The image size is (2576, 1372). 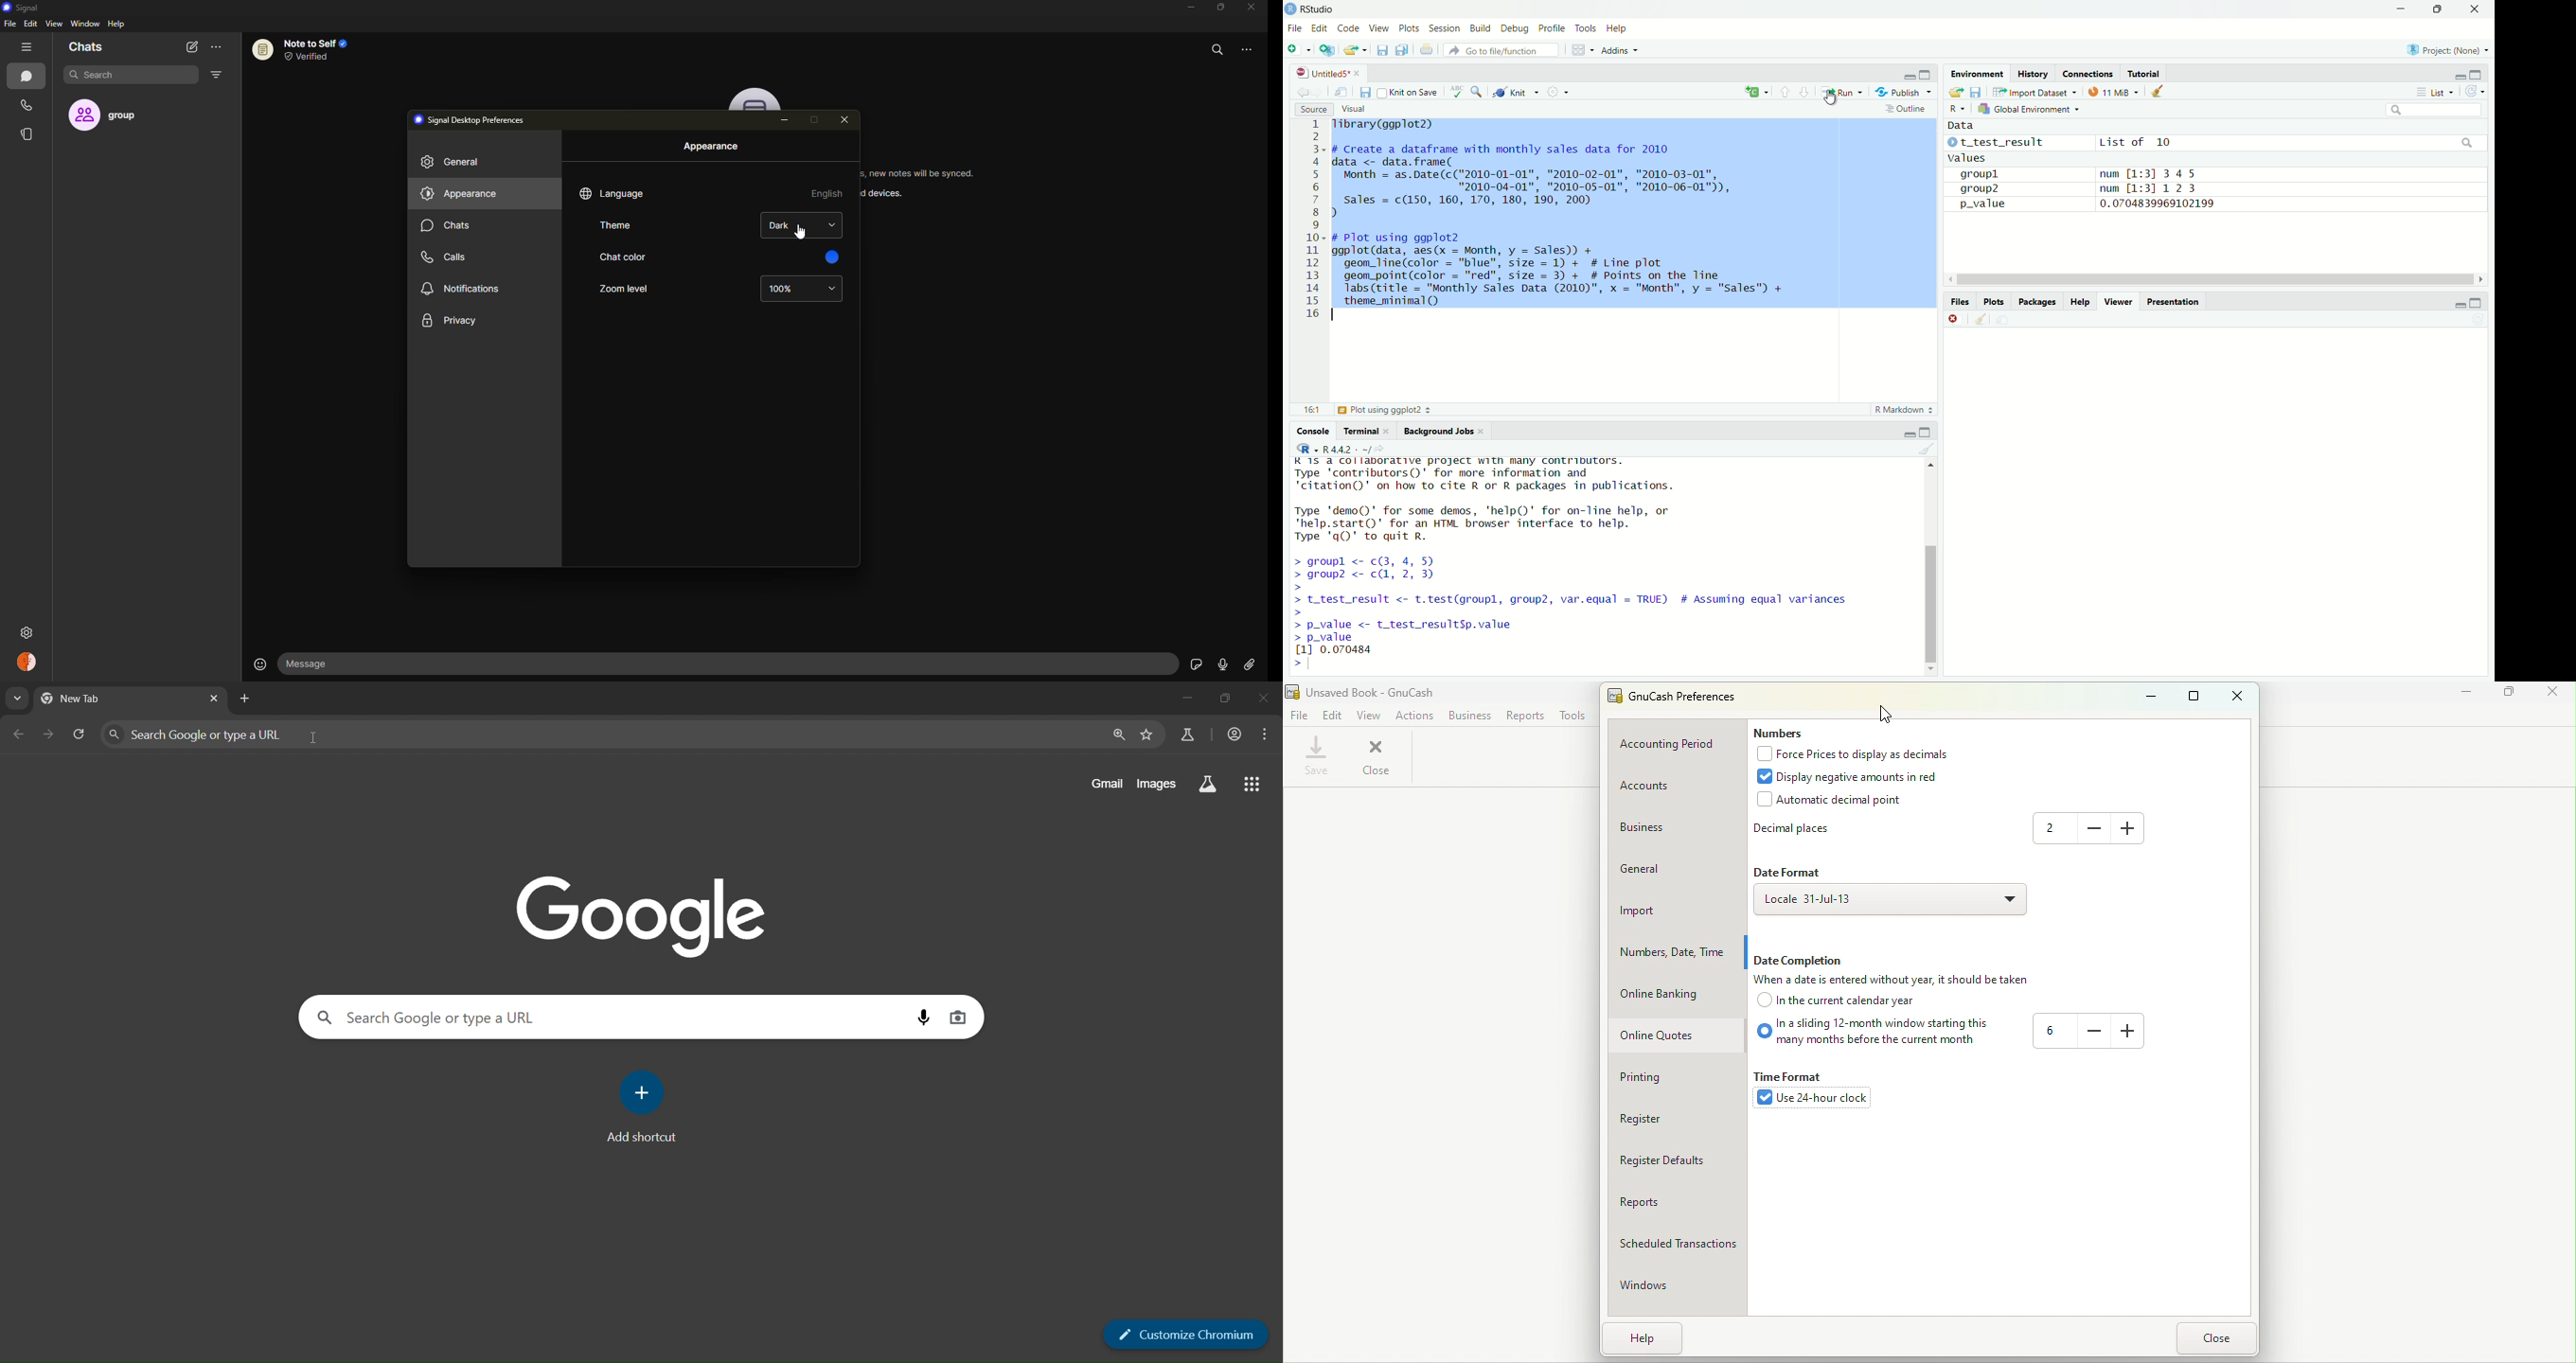 I want to click on Unsaved Book - GnuCash, so click(x=1360, y=692).